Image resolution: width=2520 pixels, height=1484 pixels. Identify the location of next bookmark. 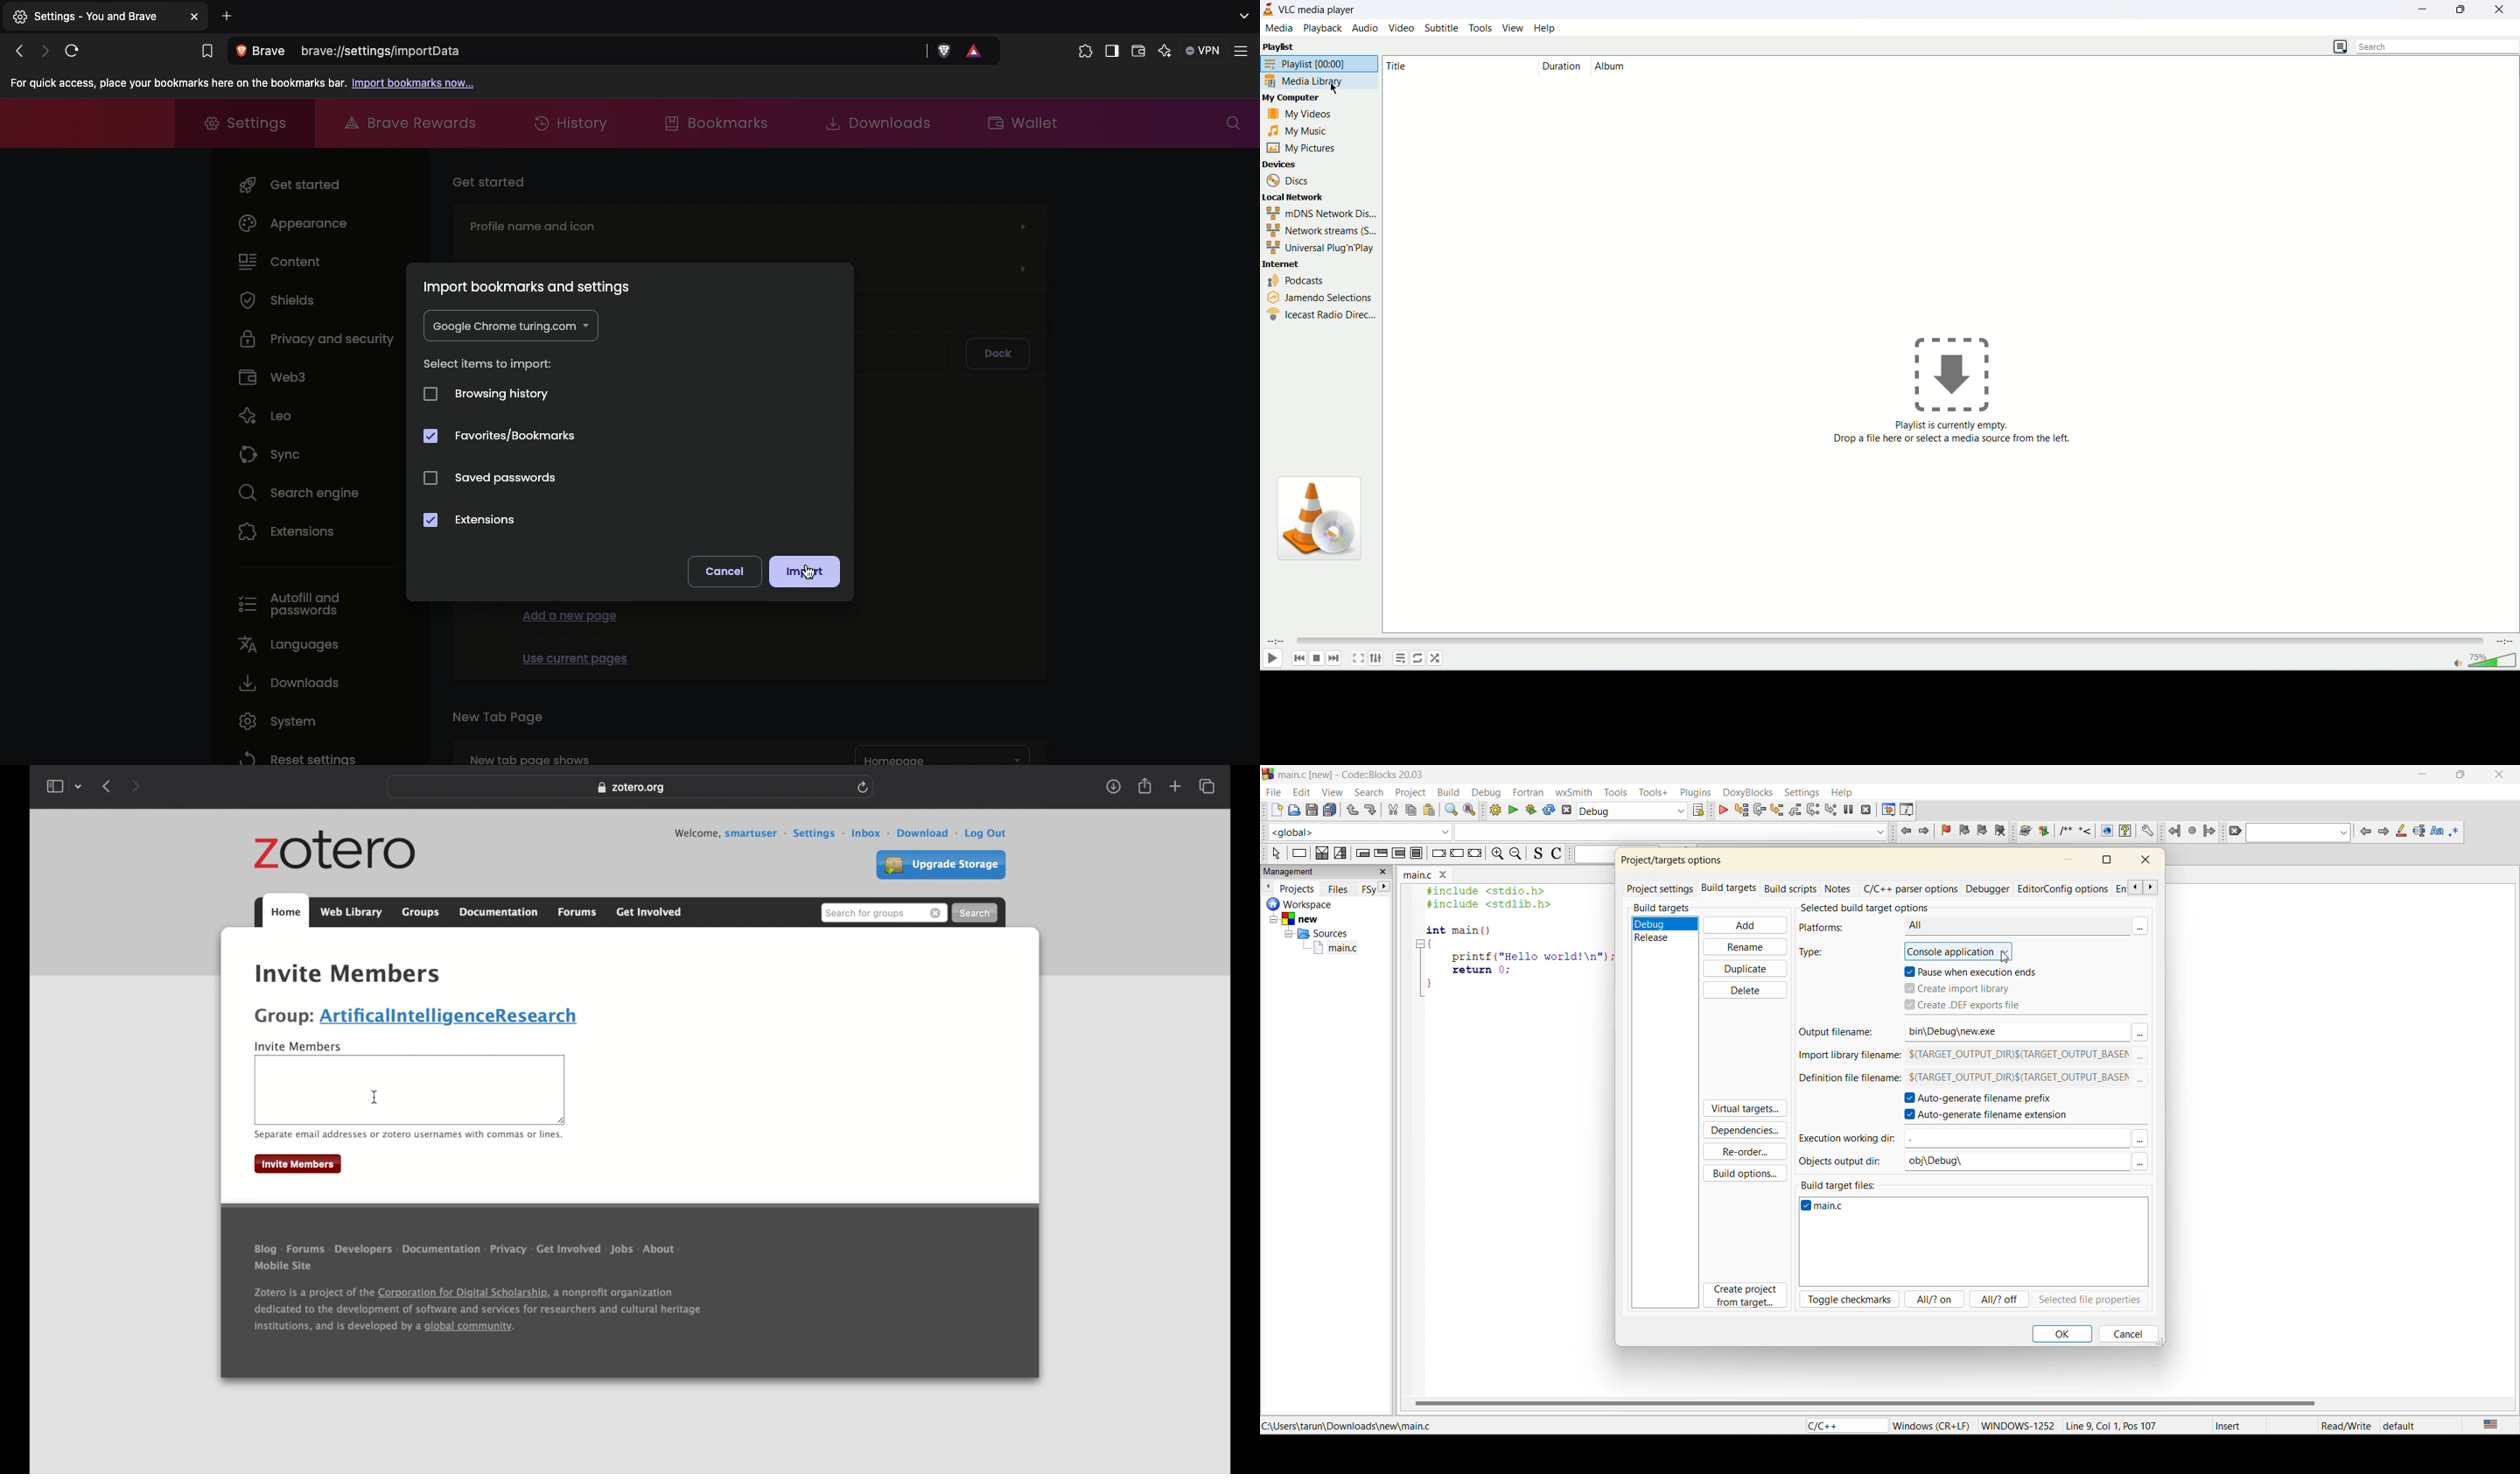
(1984, 832).